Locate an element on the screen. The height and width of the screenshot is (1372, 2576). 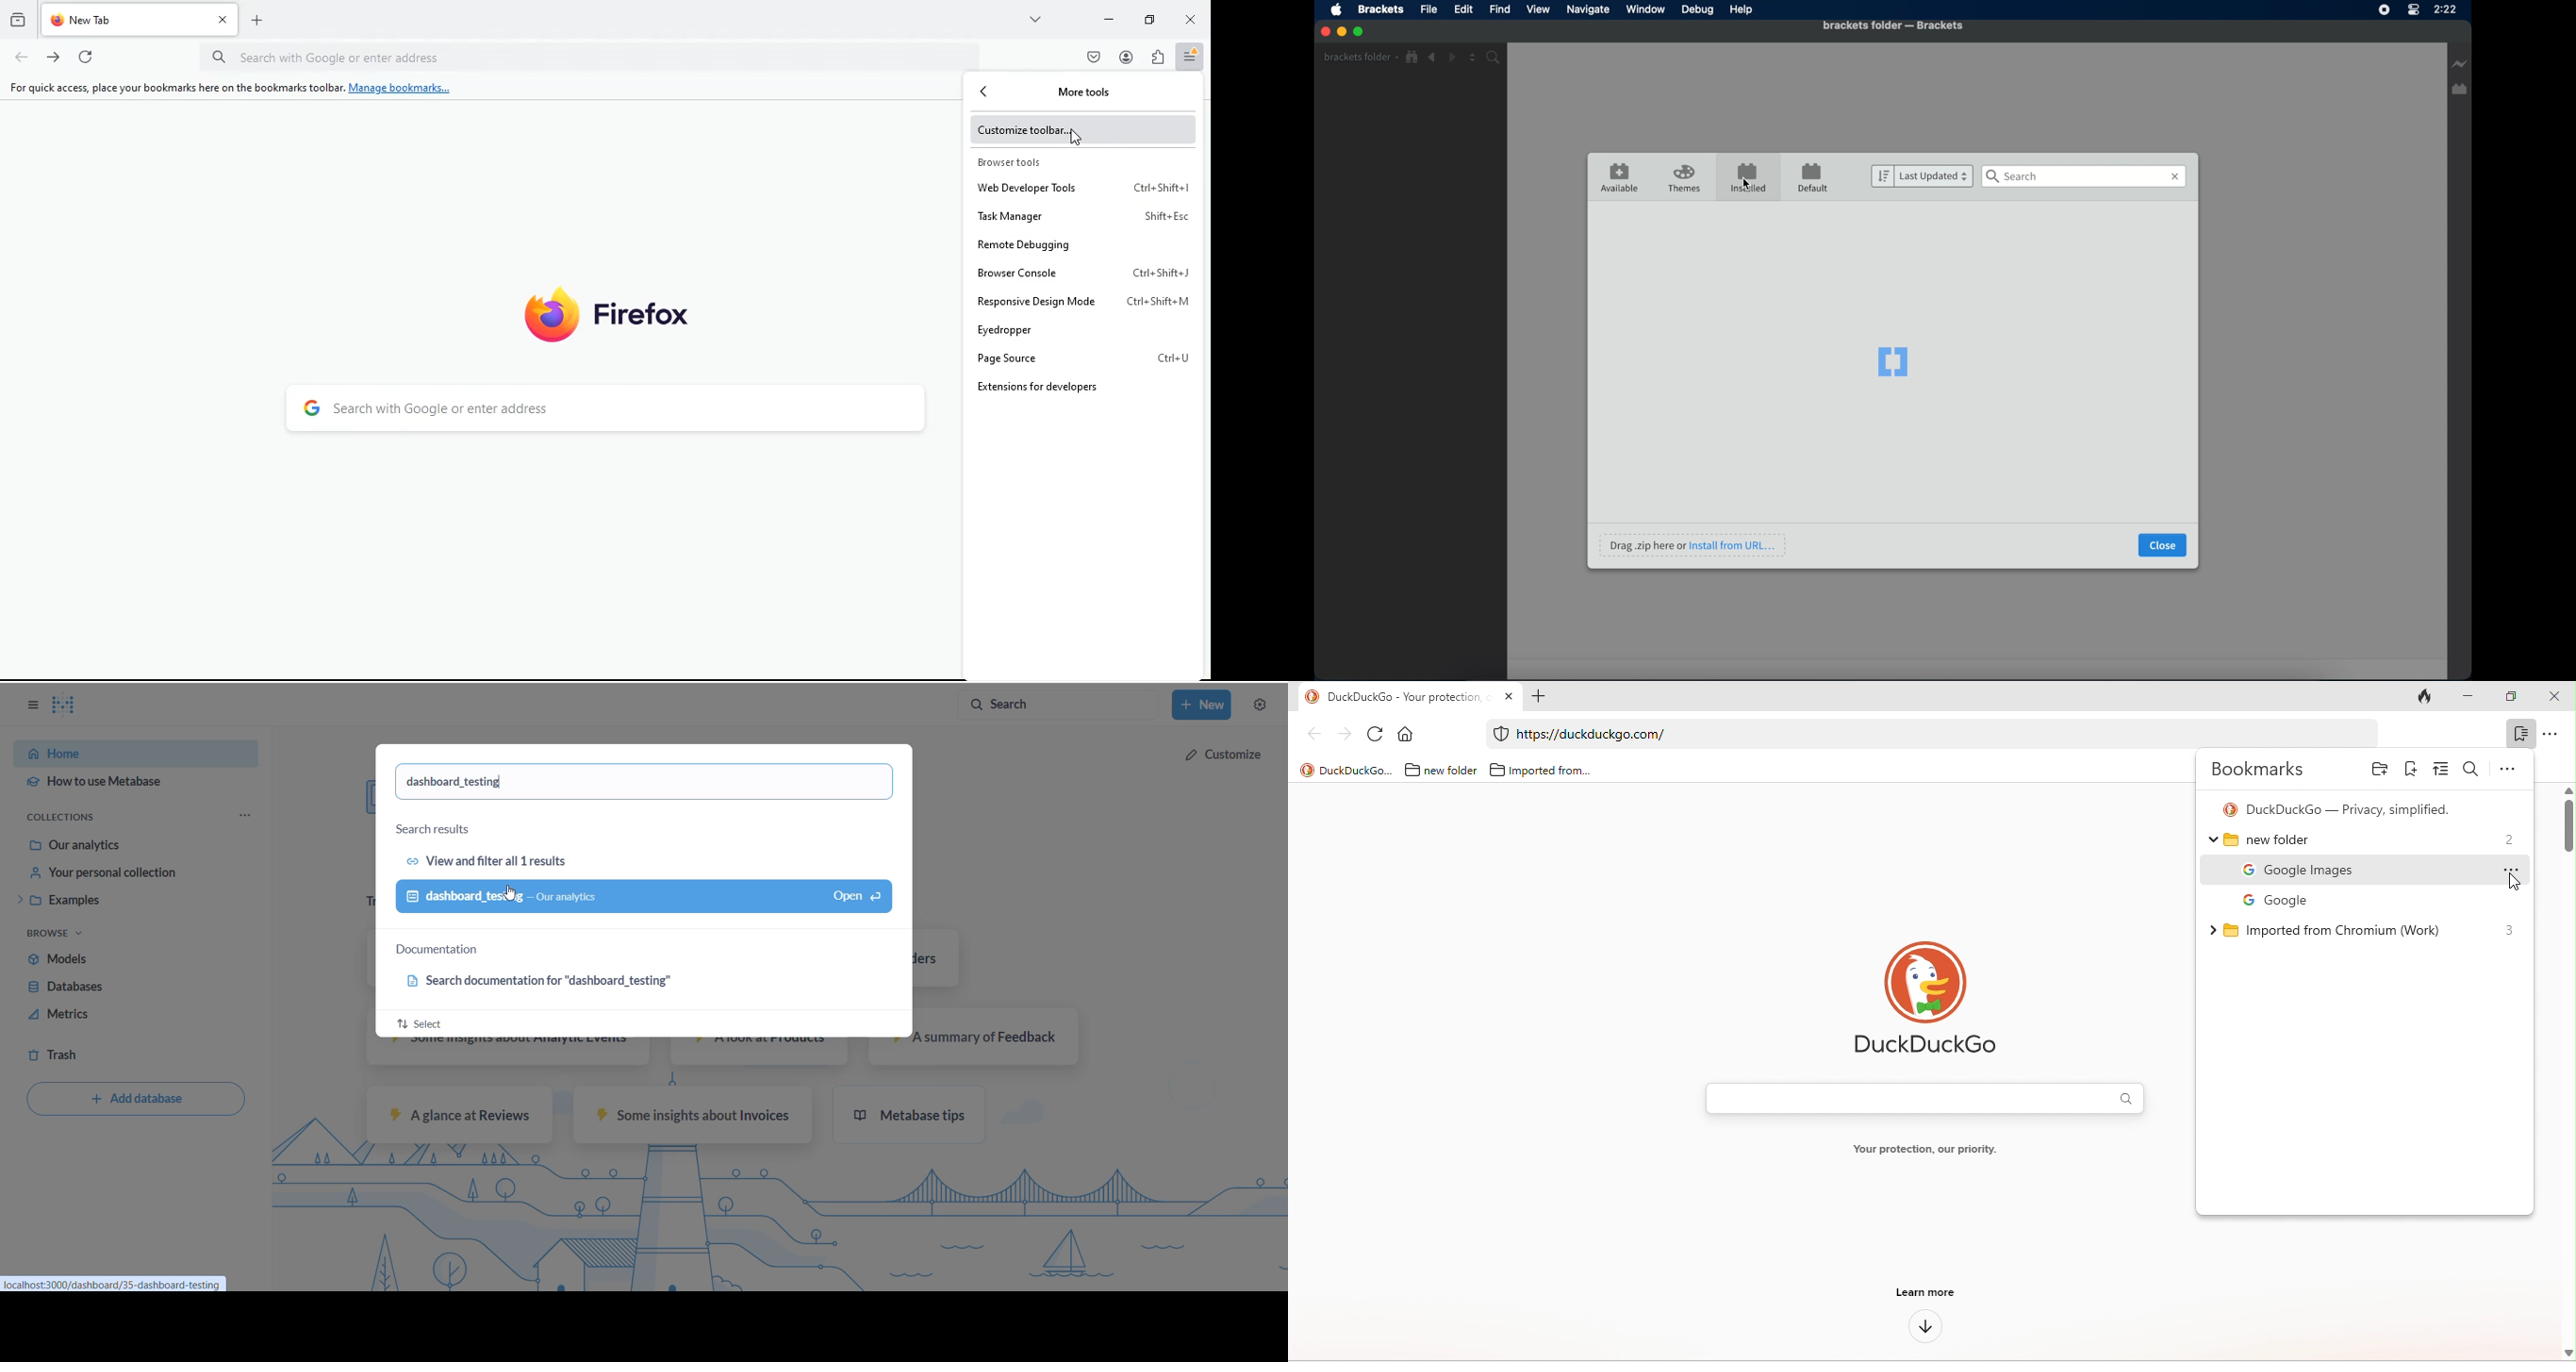
screen recorder  icon is located at coordinates (2385, 10).